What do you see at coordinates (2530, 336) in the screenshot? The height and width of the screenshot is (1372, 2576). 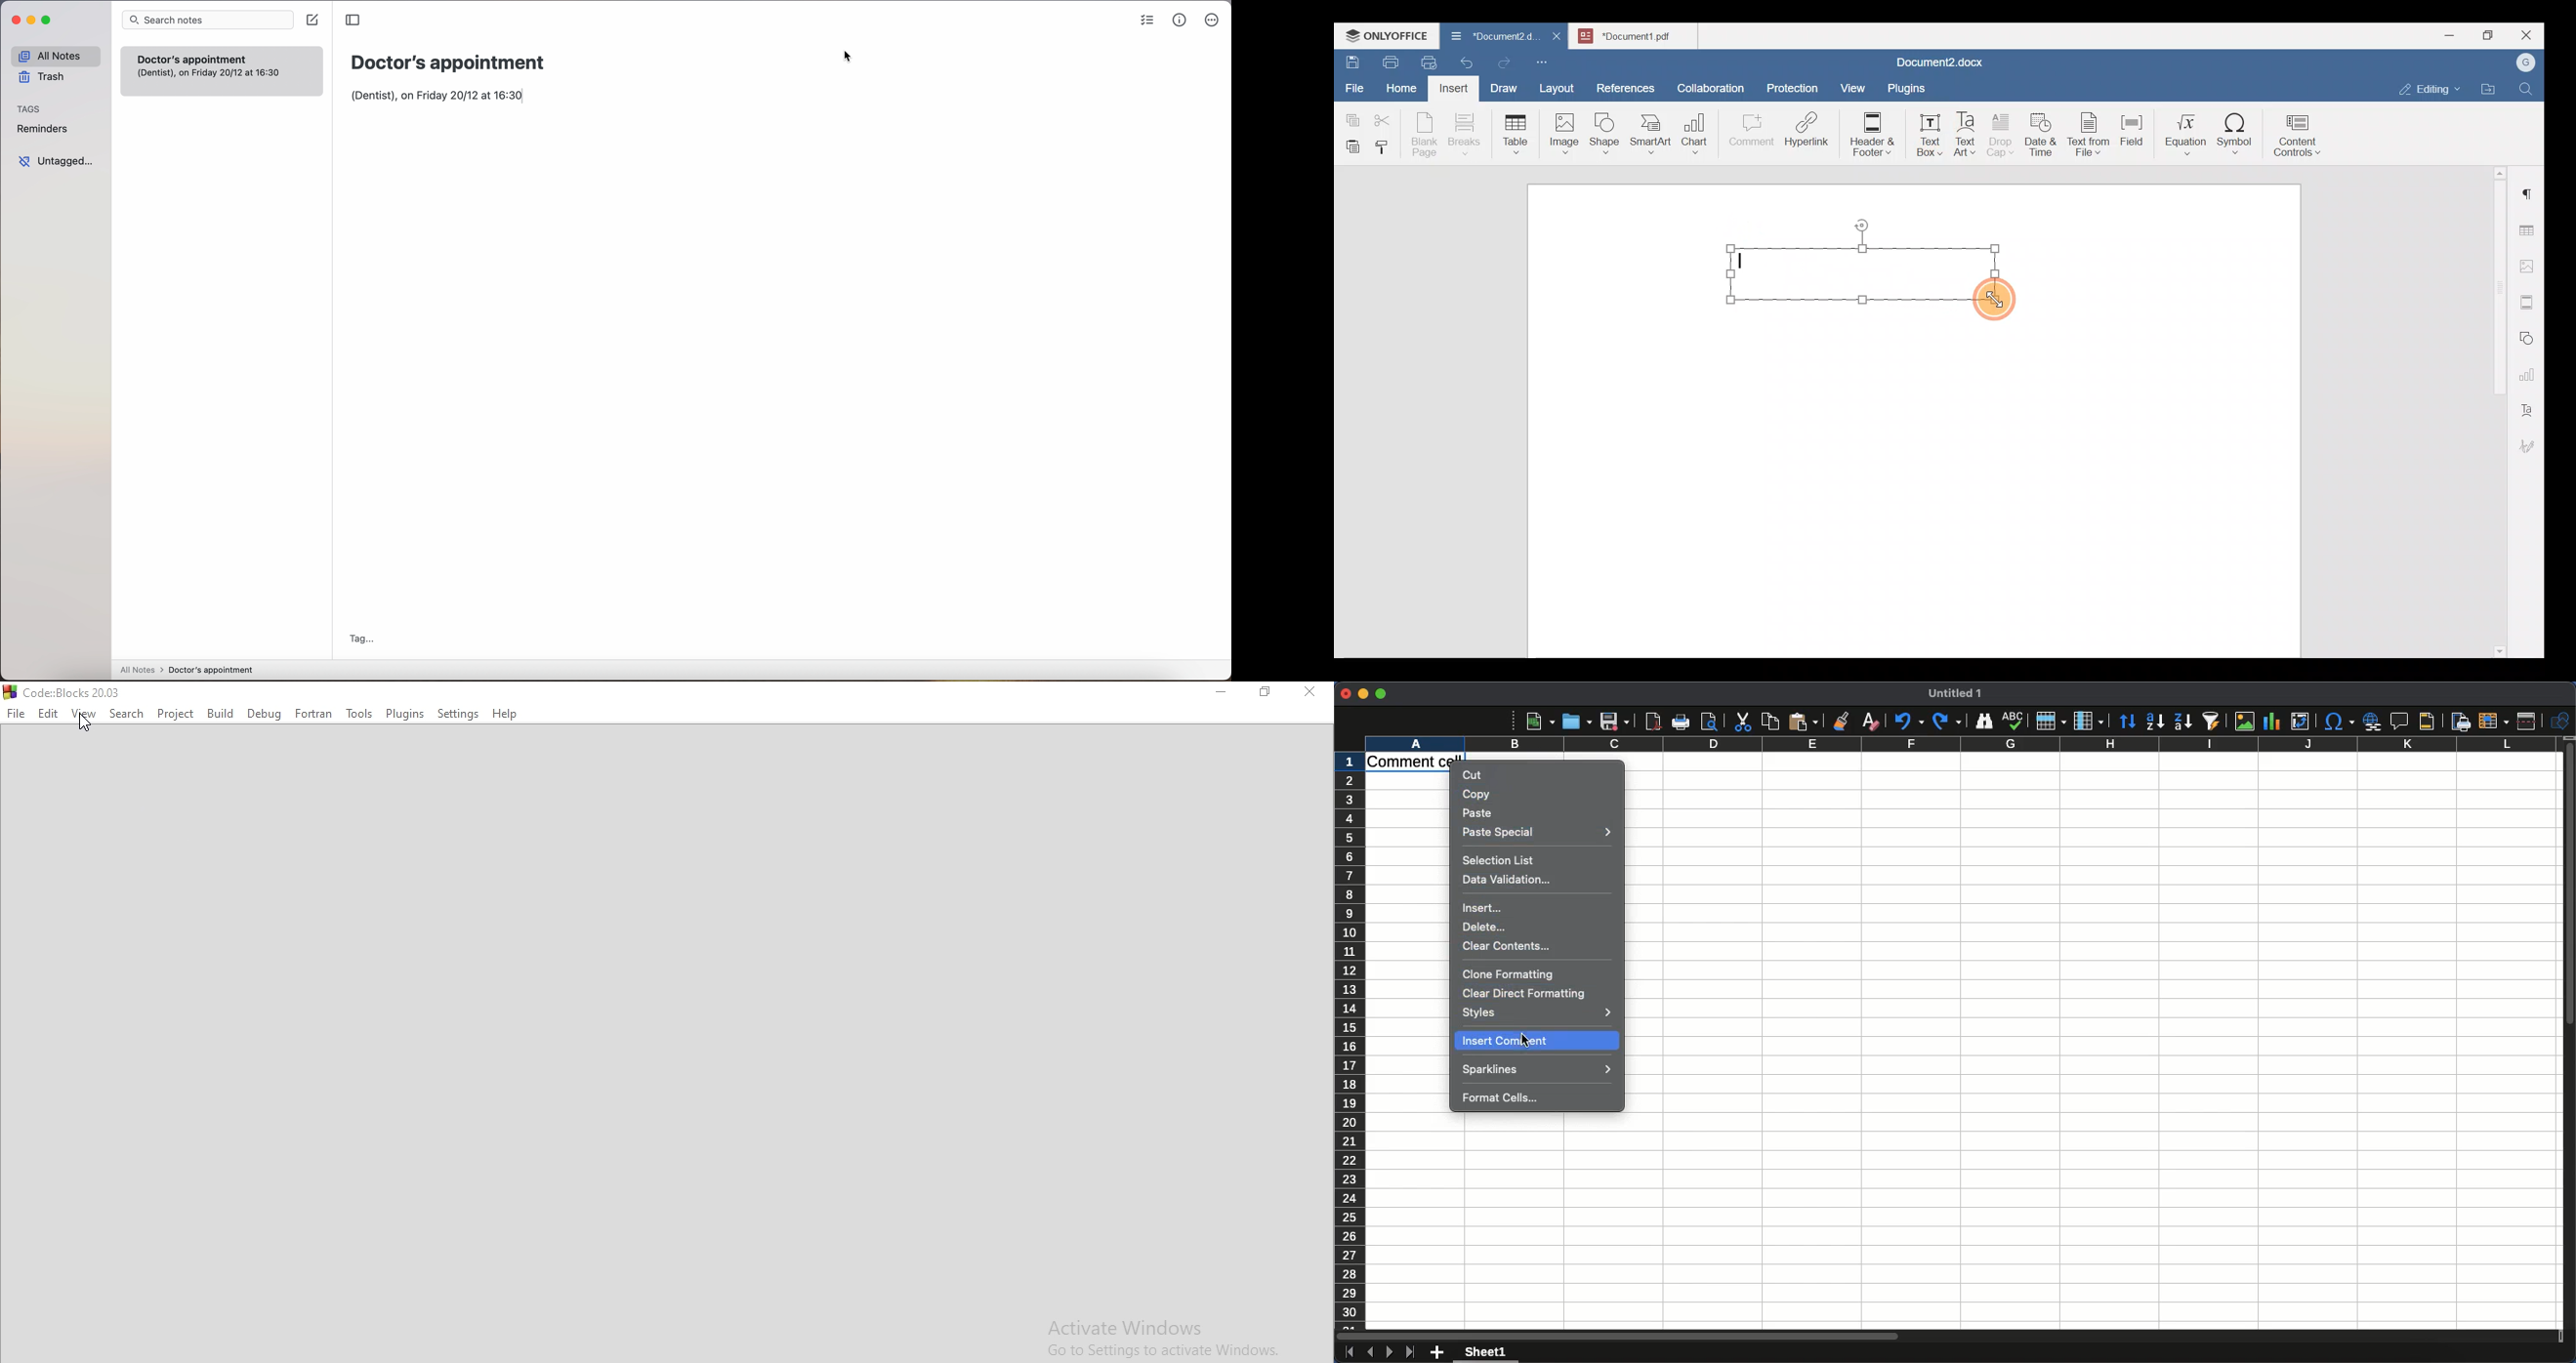 I see `Shapes settings` at bounding box center [2530, 336].